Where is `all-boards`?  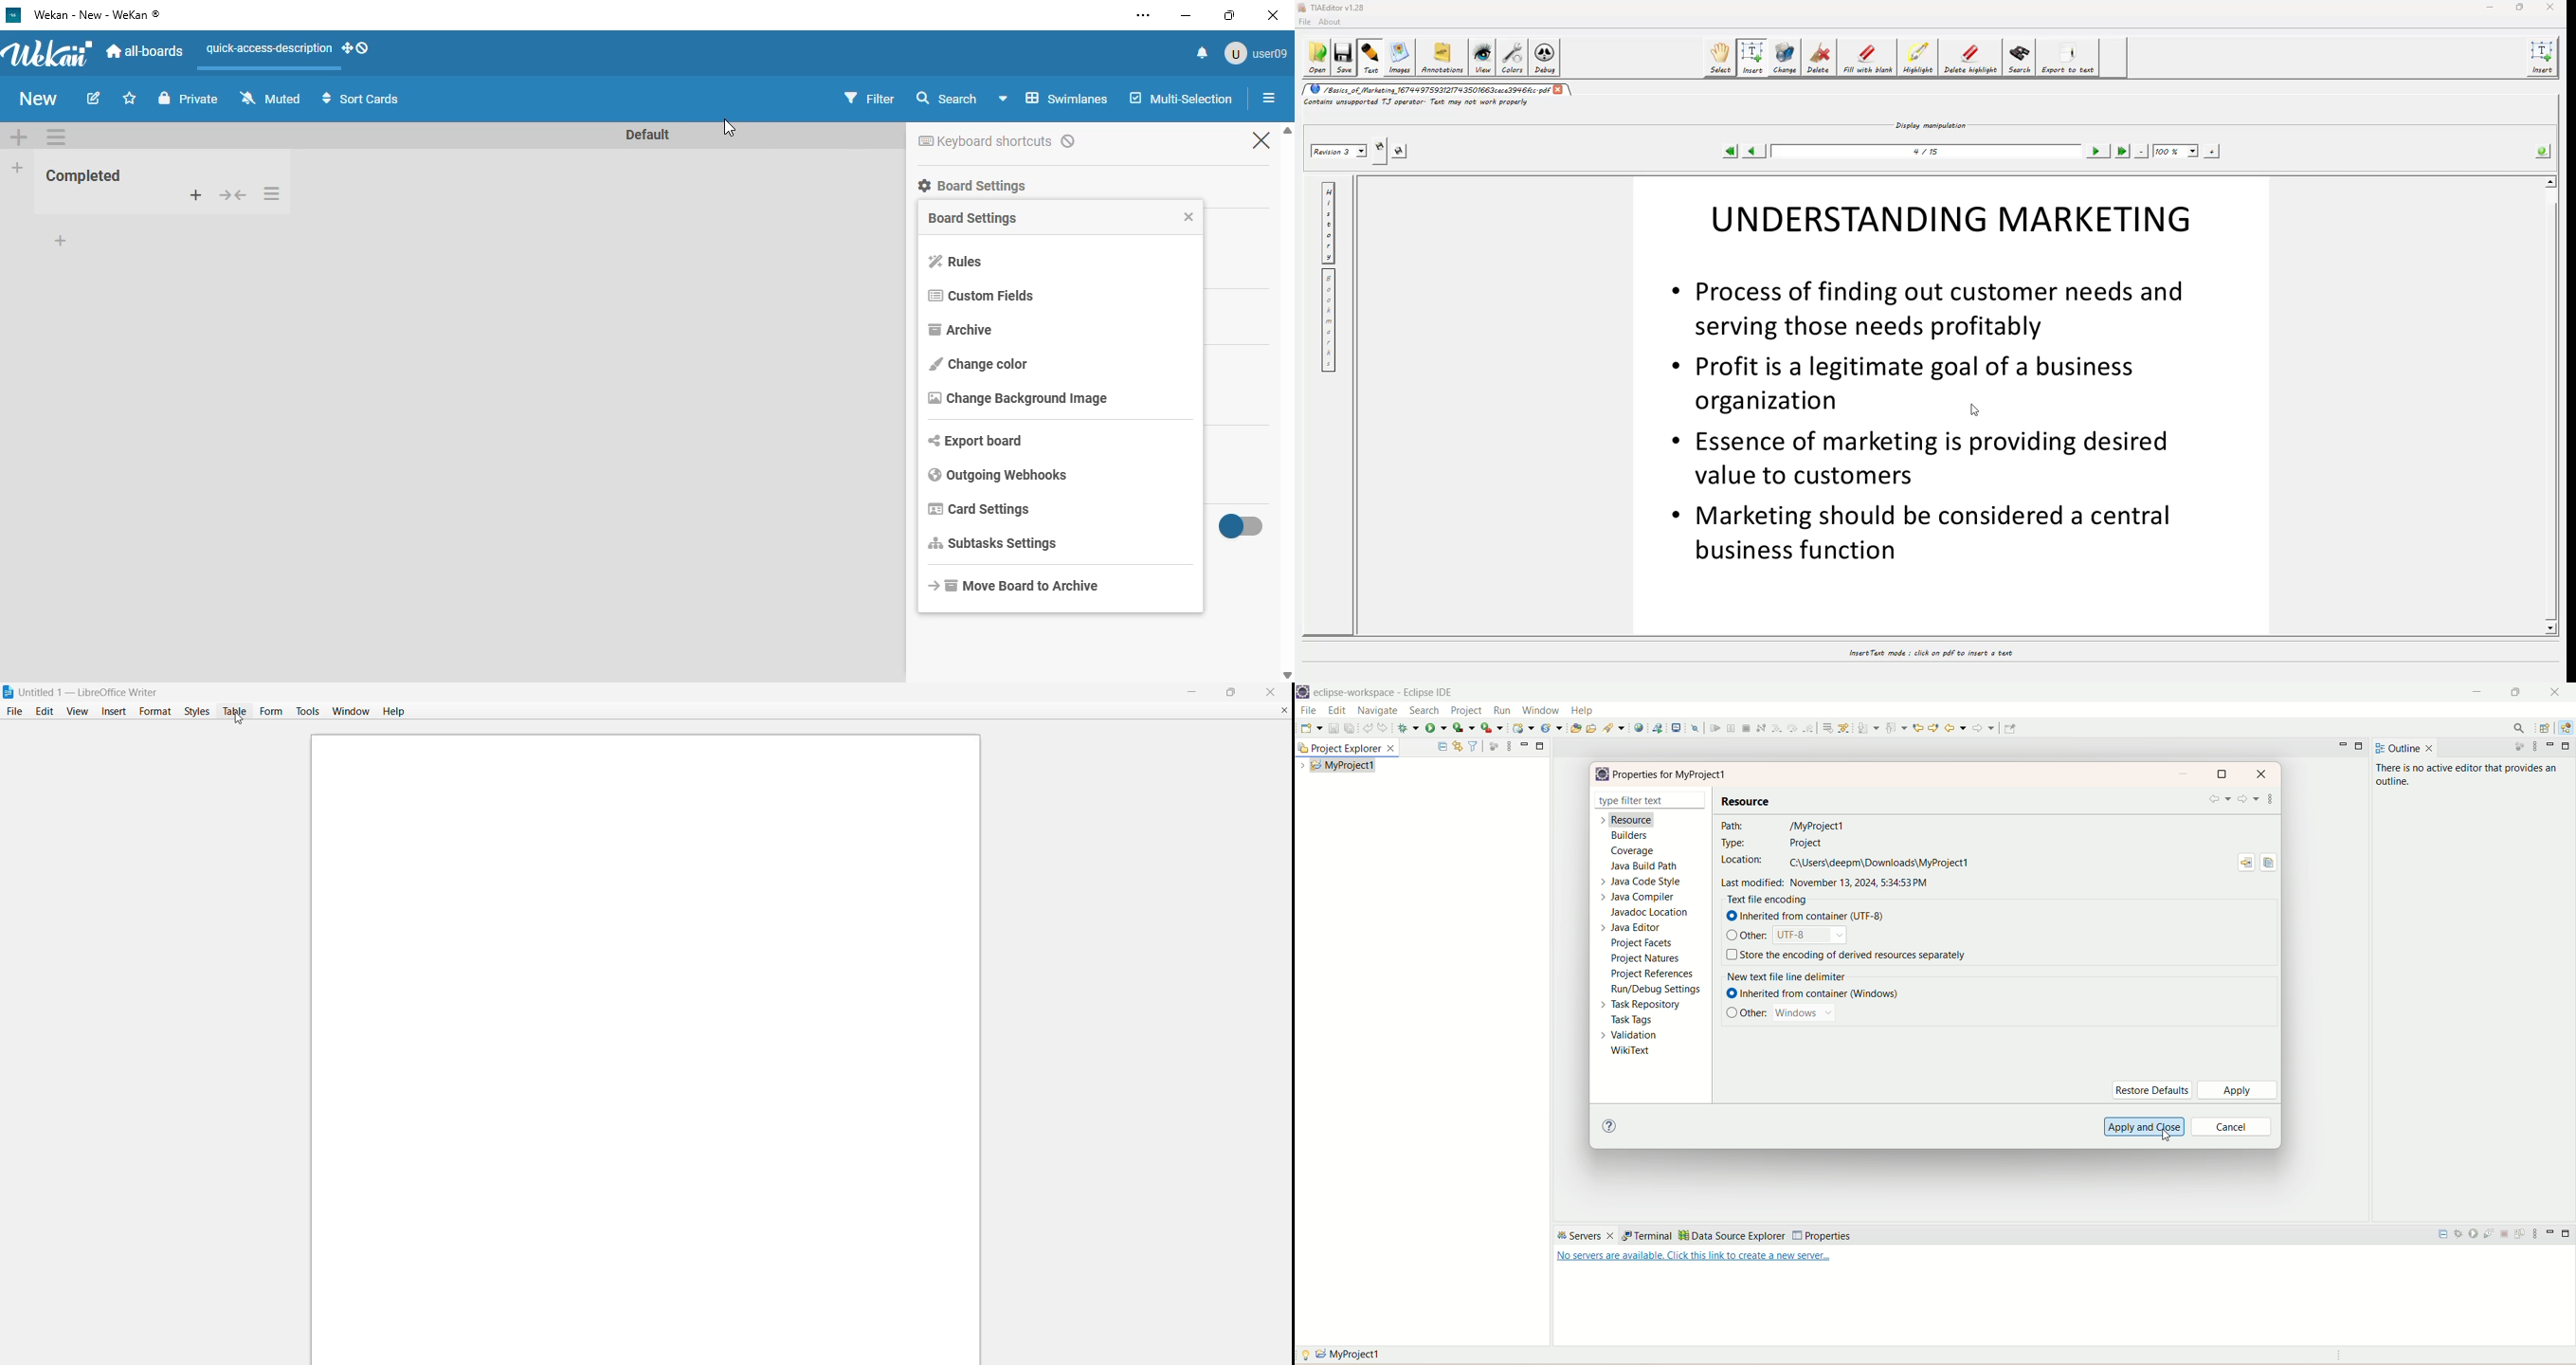 all-boards is located at coordinates (148, 52).